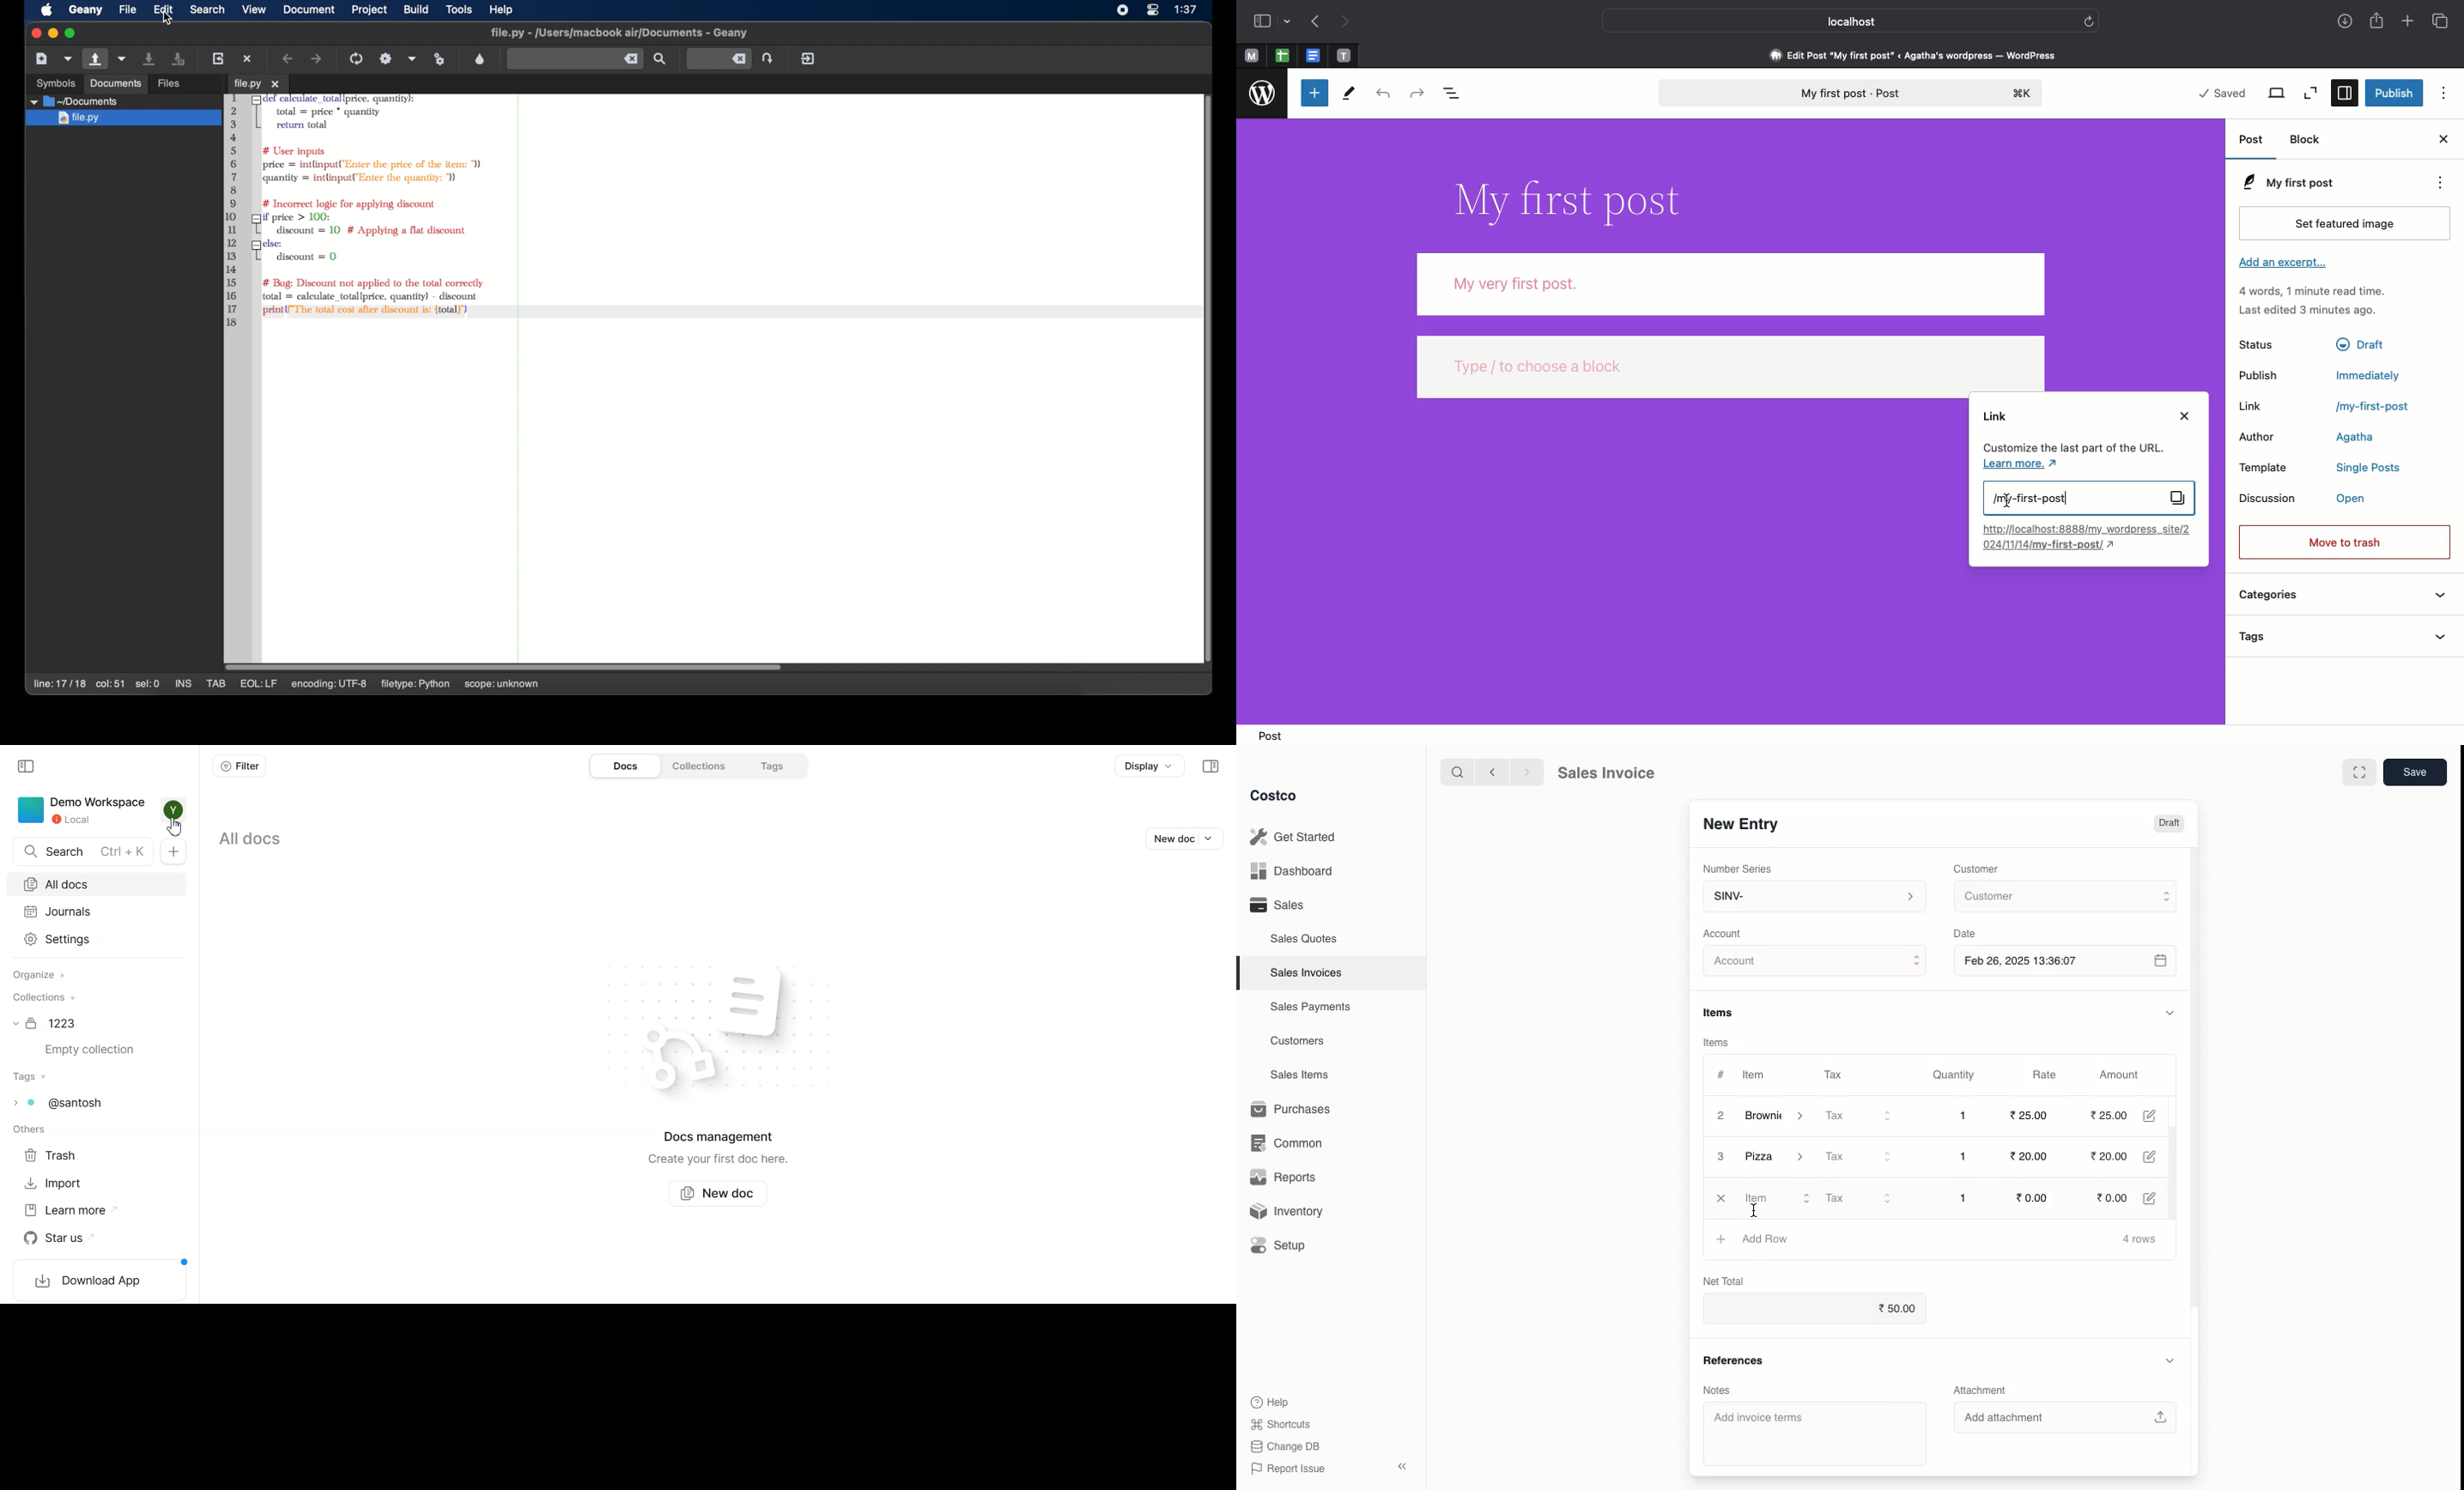  What do you see at coordinates (1577, 202) in the screenshot?
I see `Title` at bounding box center [1577, 202].